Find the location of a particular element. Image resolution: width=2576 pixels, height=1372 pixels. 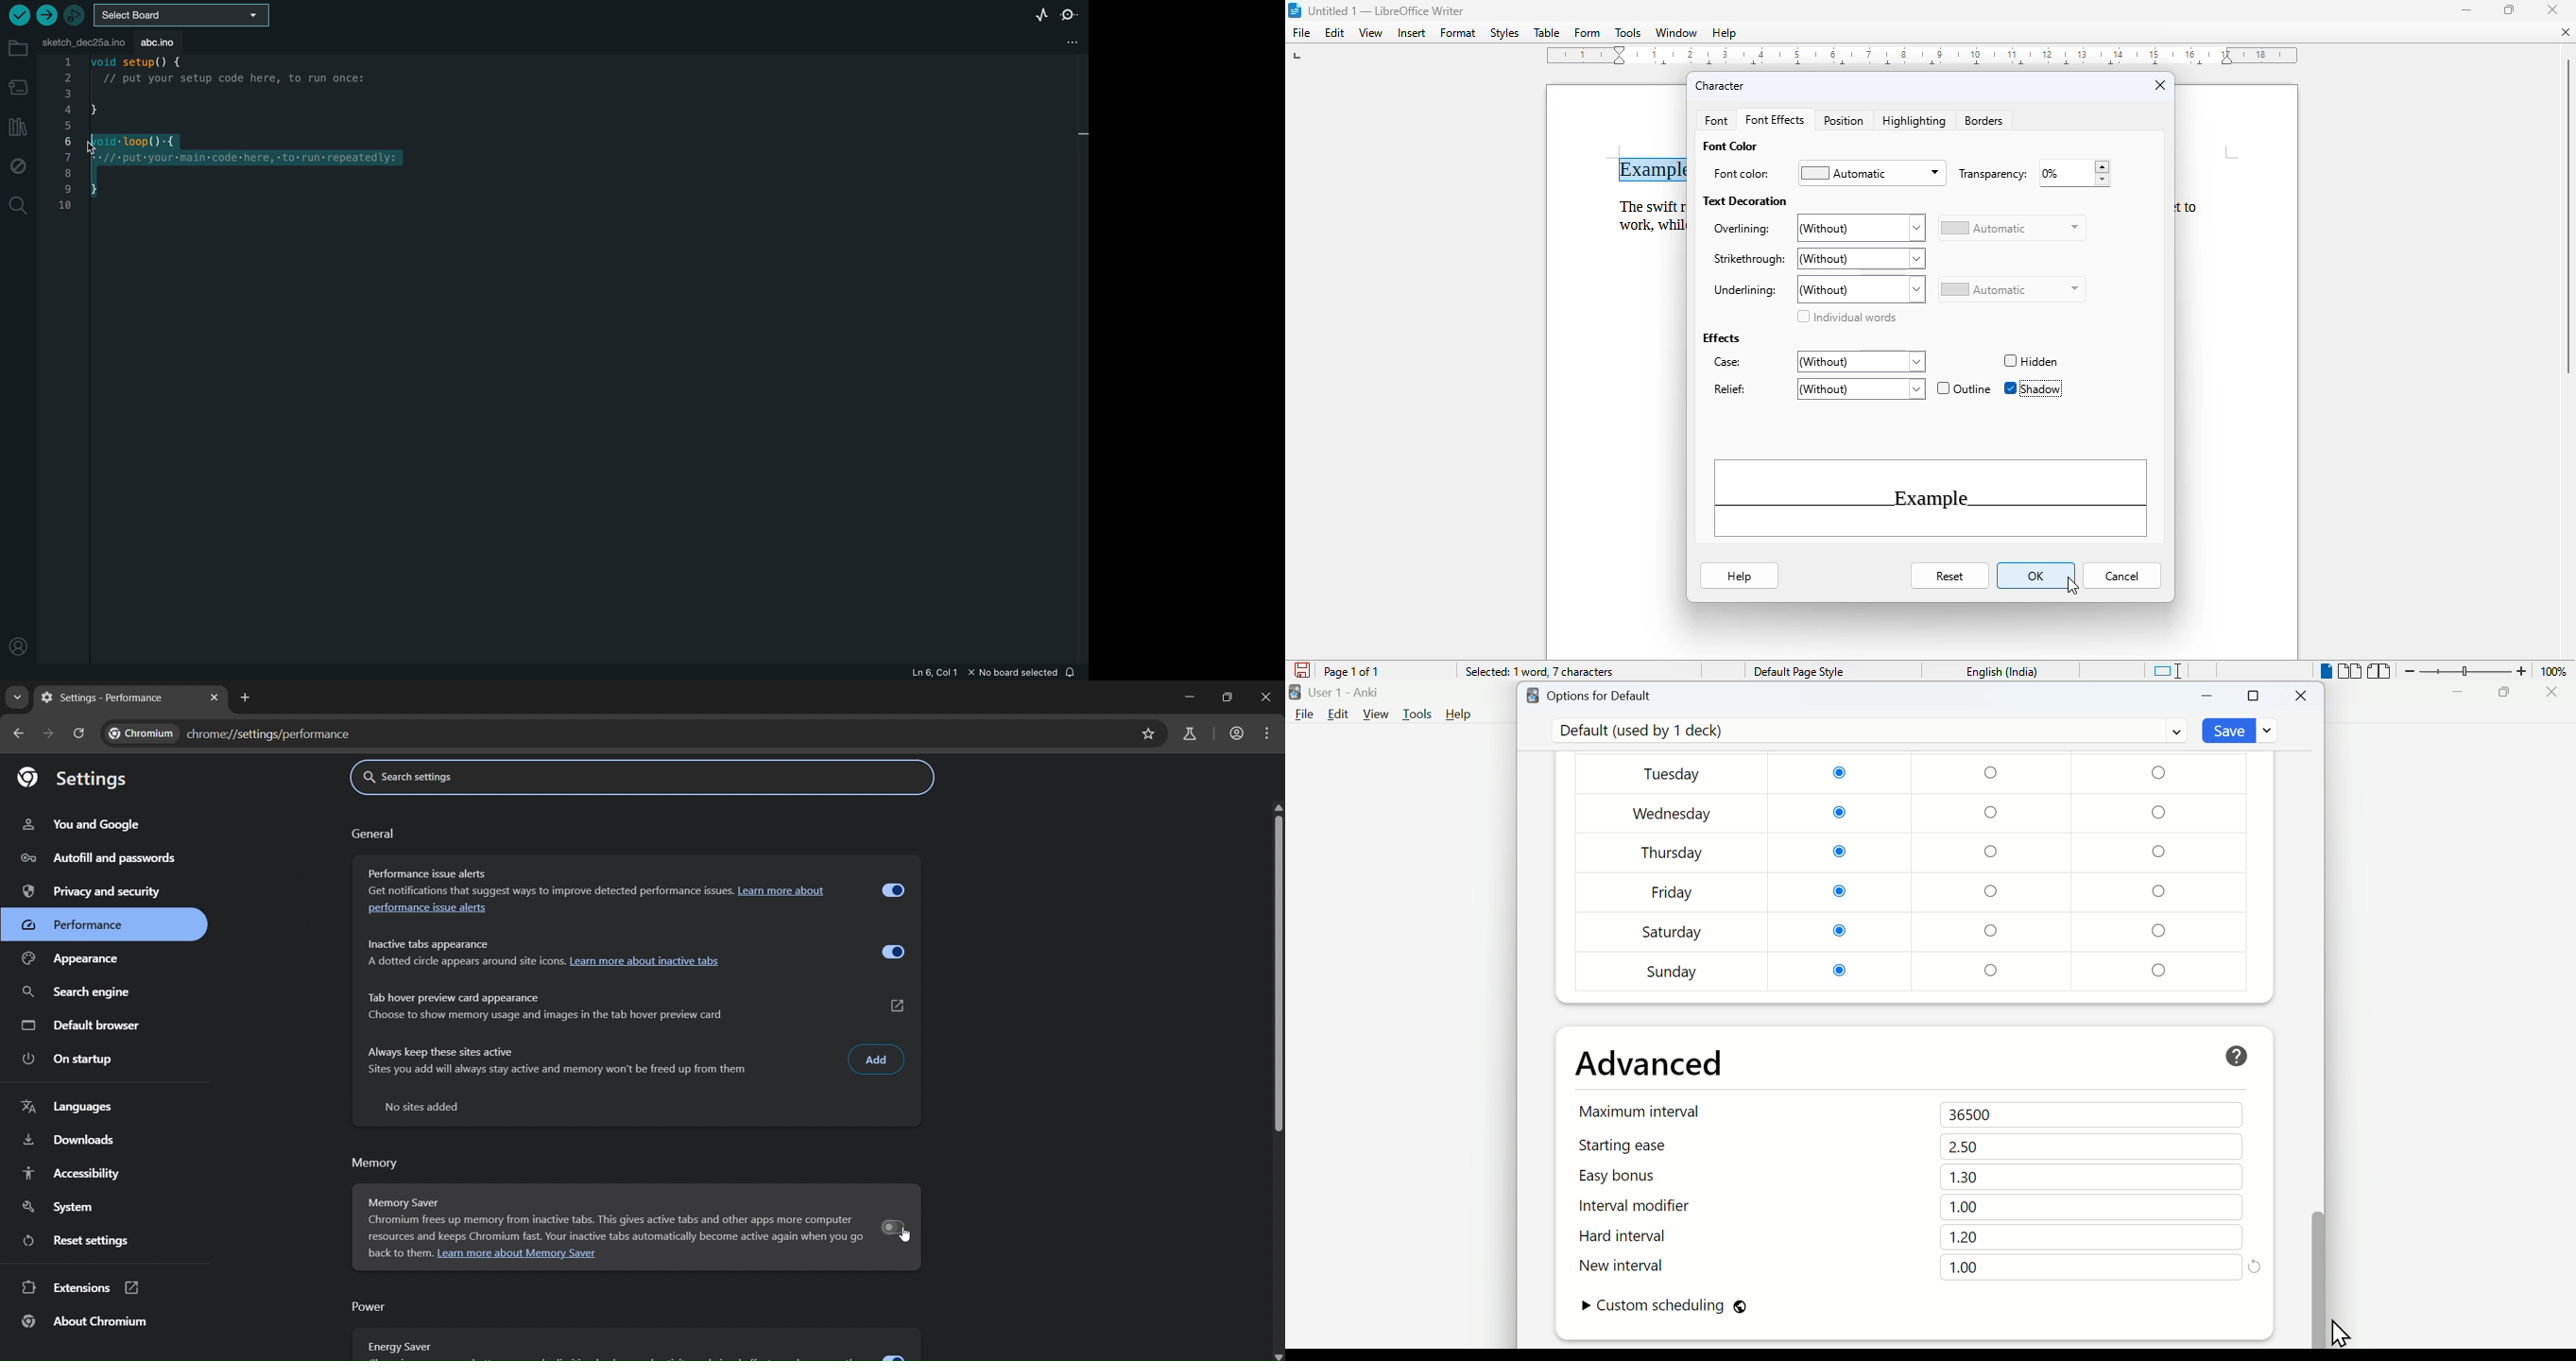

Checkboxes is located at coordinates (1994, 872).